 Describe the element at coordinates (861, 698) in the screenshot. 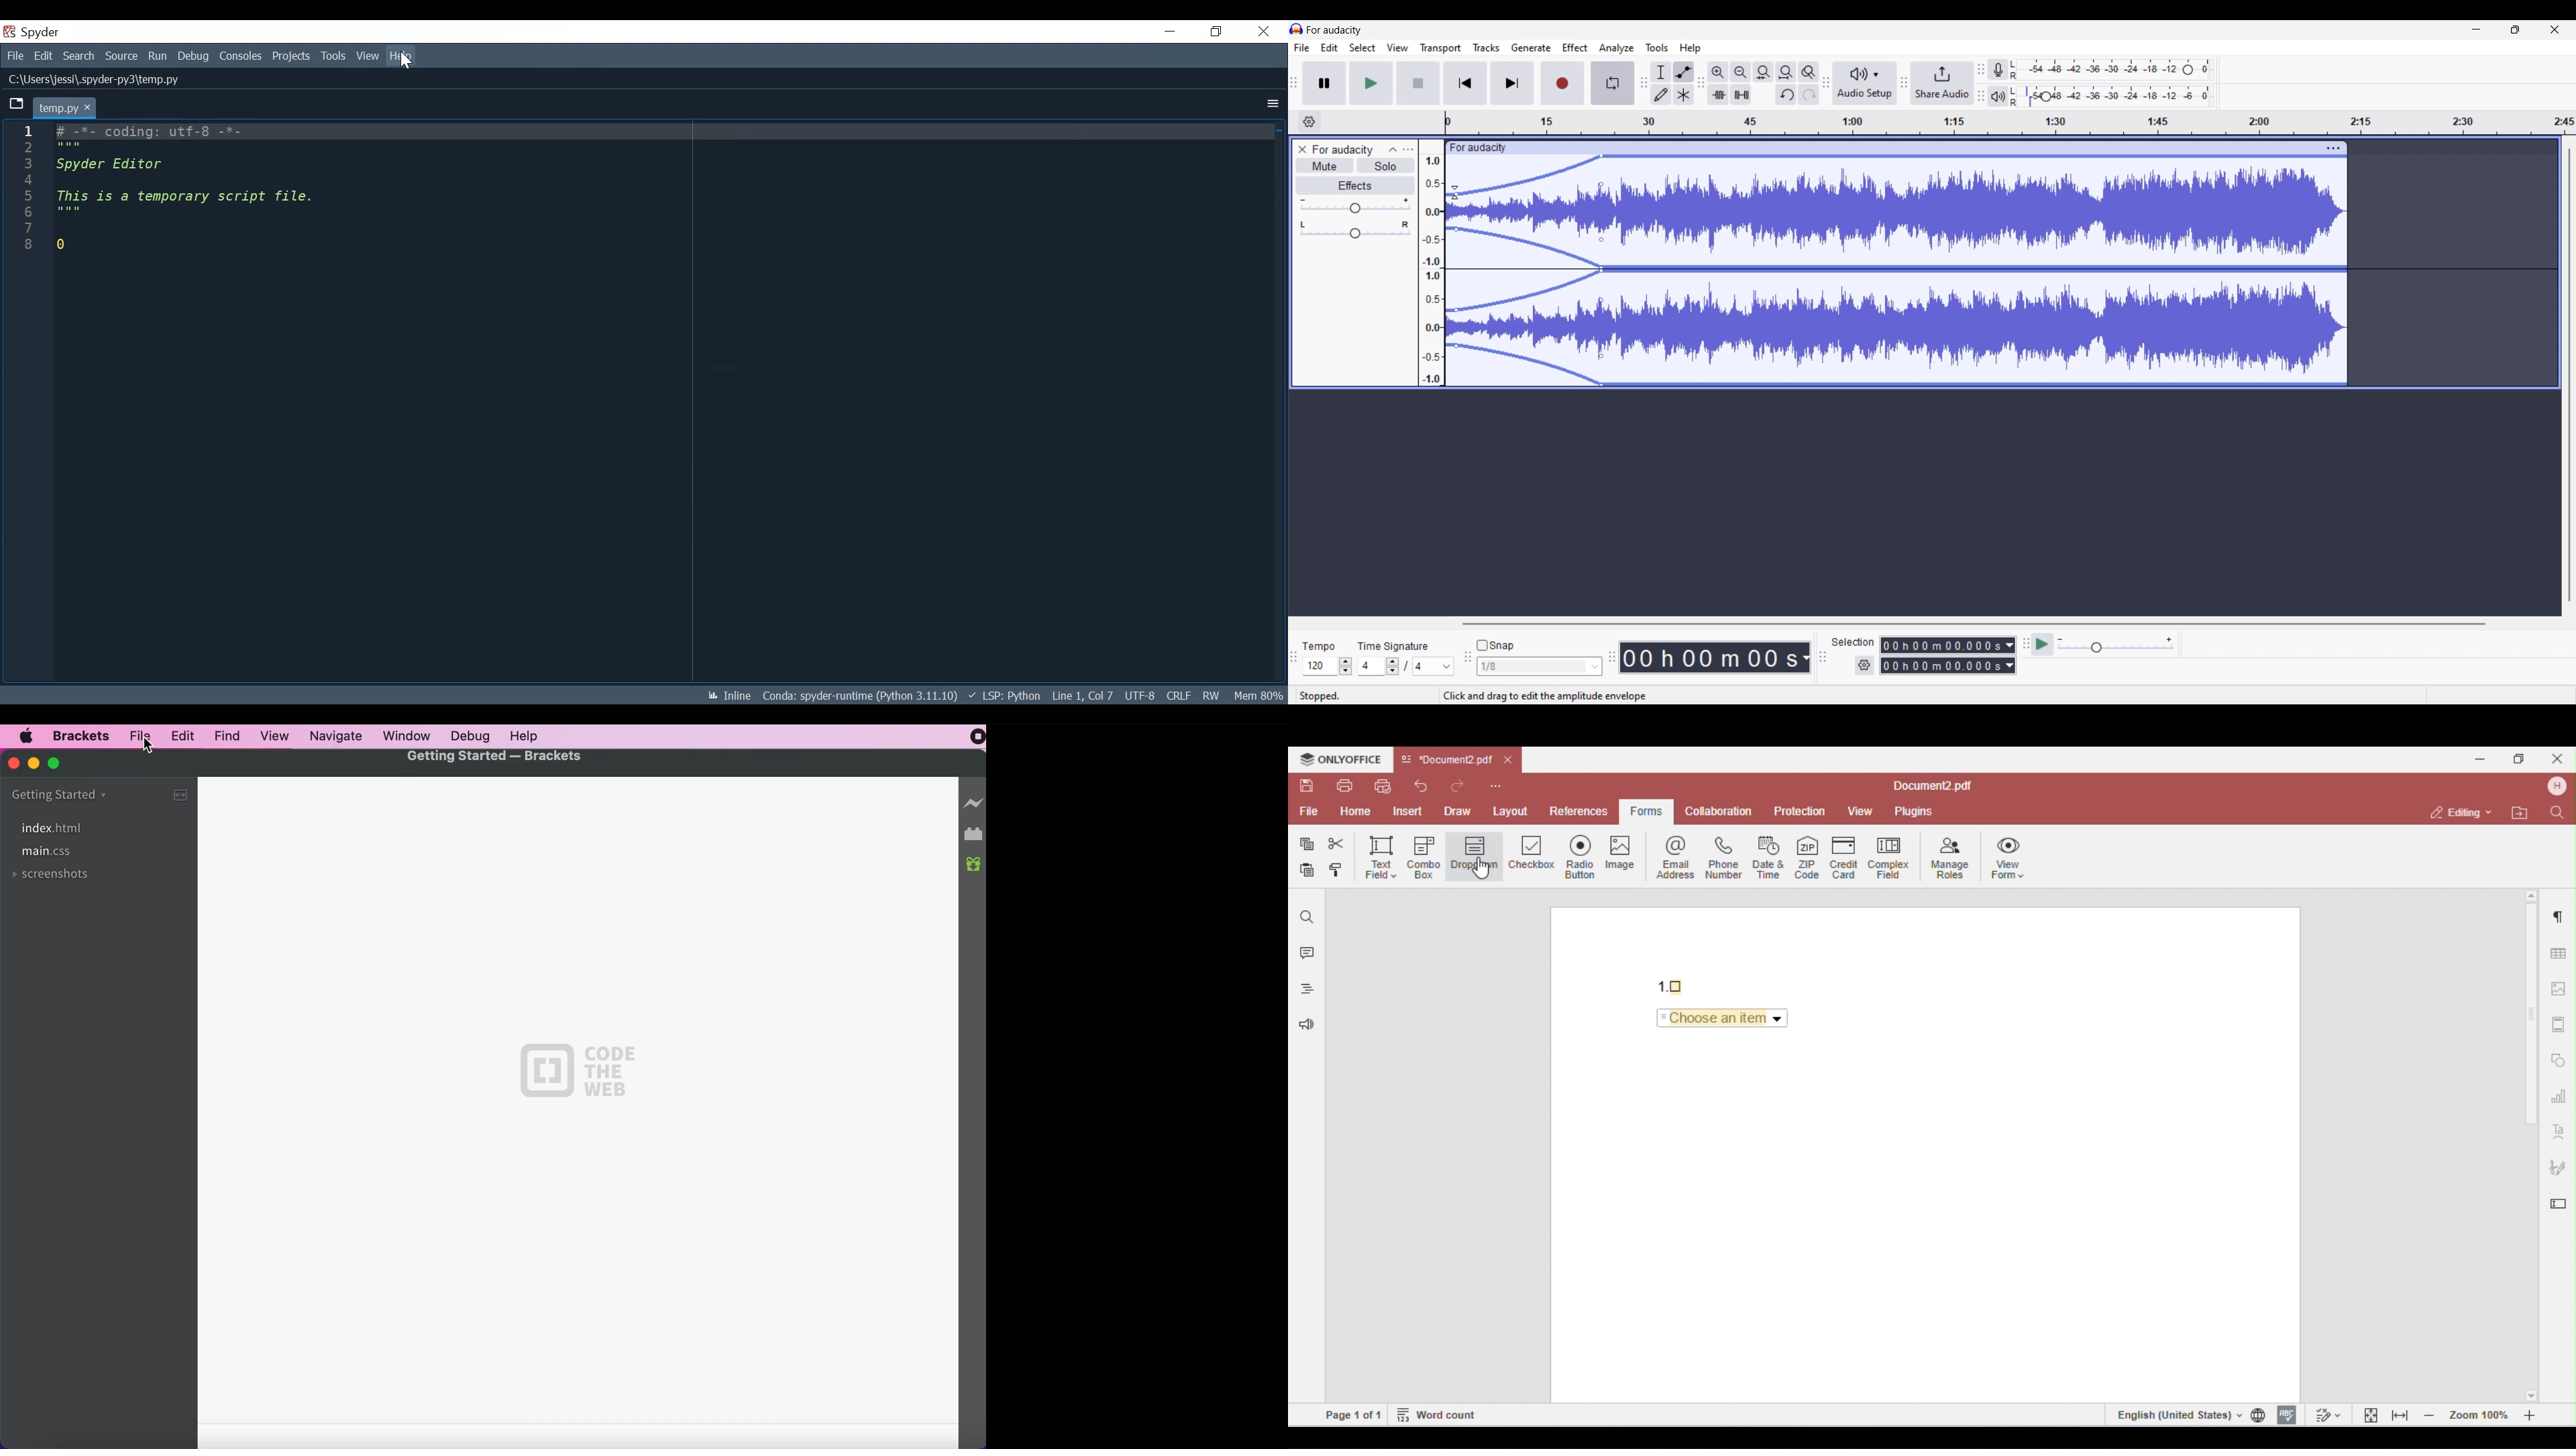

I see `Conda: spyder-runtime (Python 3.11.10)` at that location.